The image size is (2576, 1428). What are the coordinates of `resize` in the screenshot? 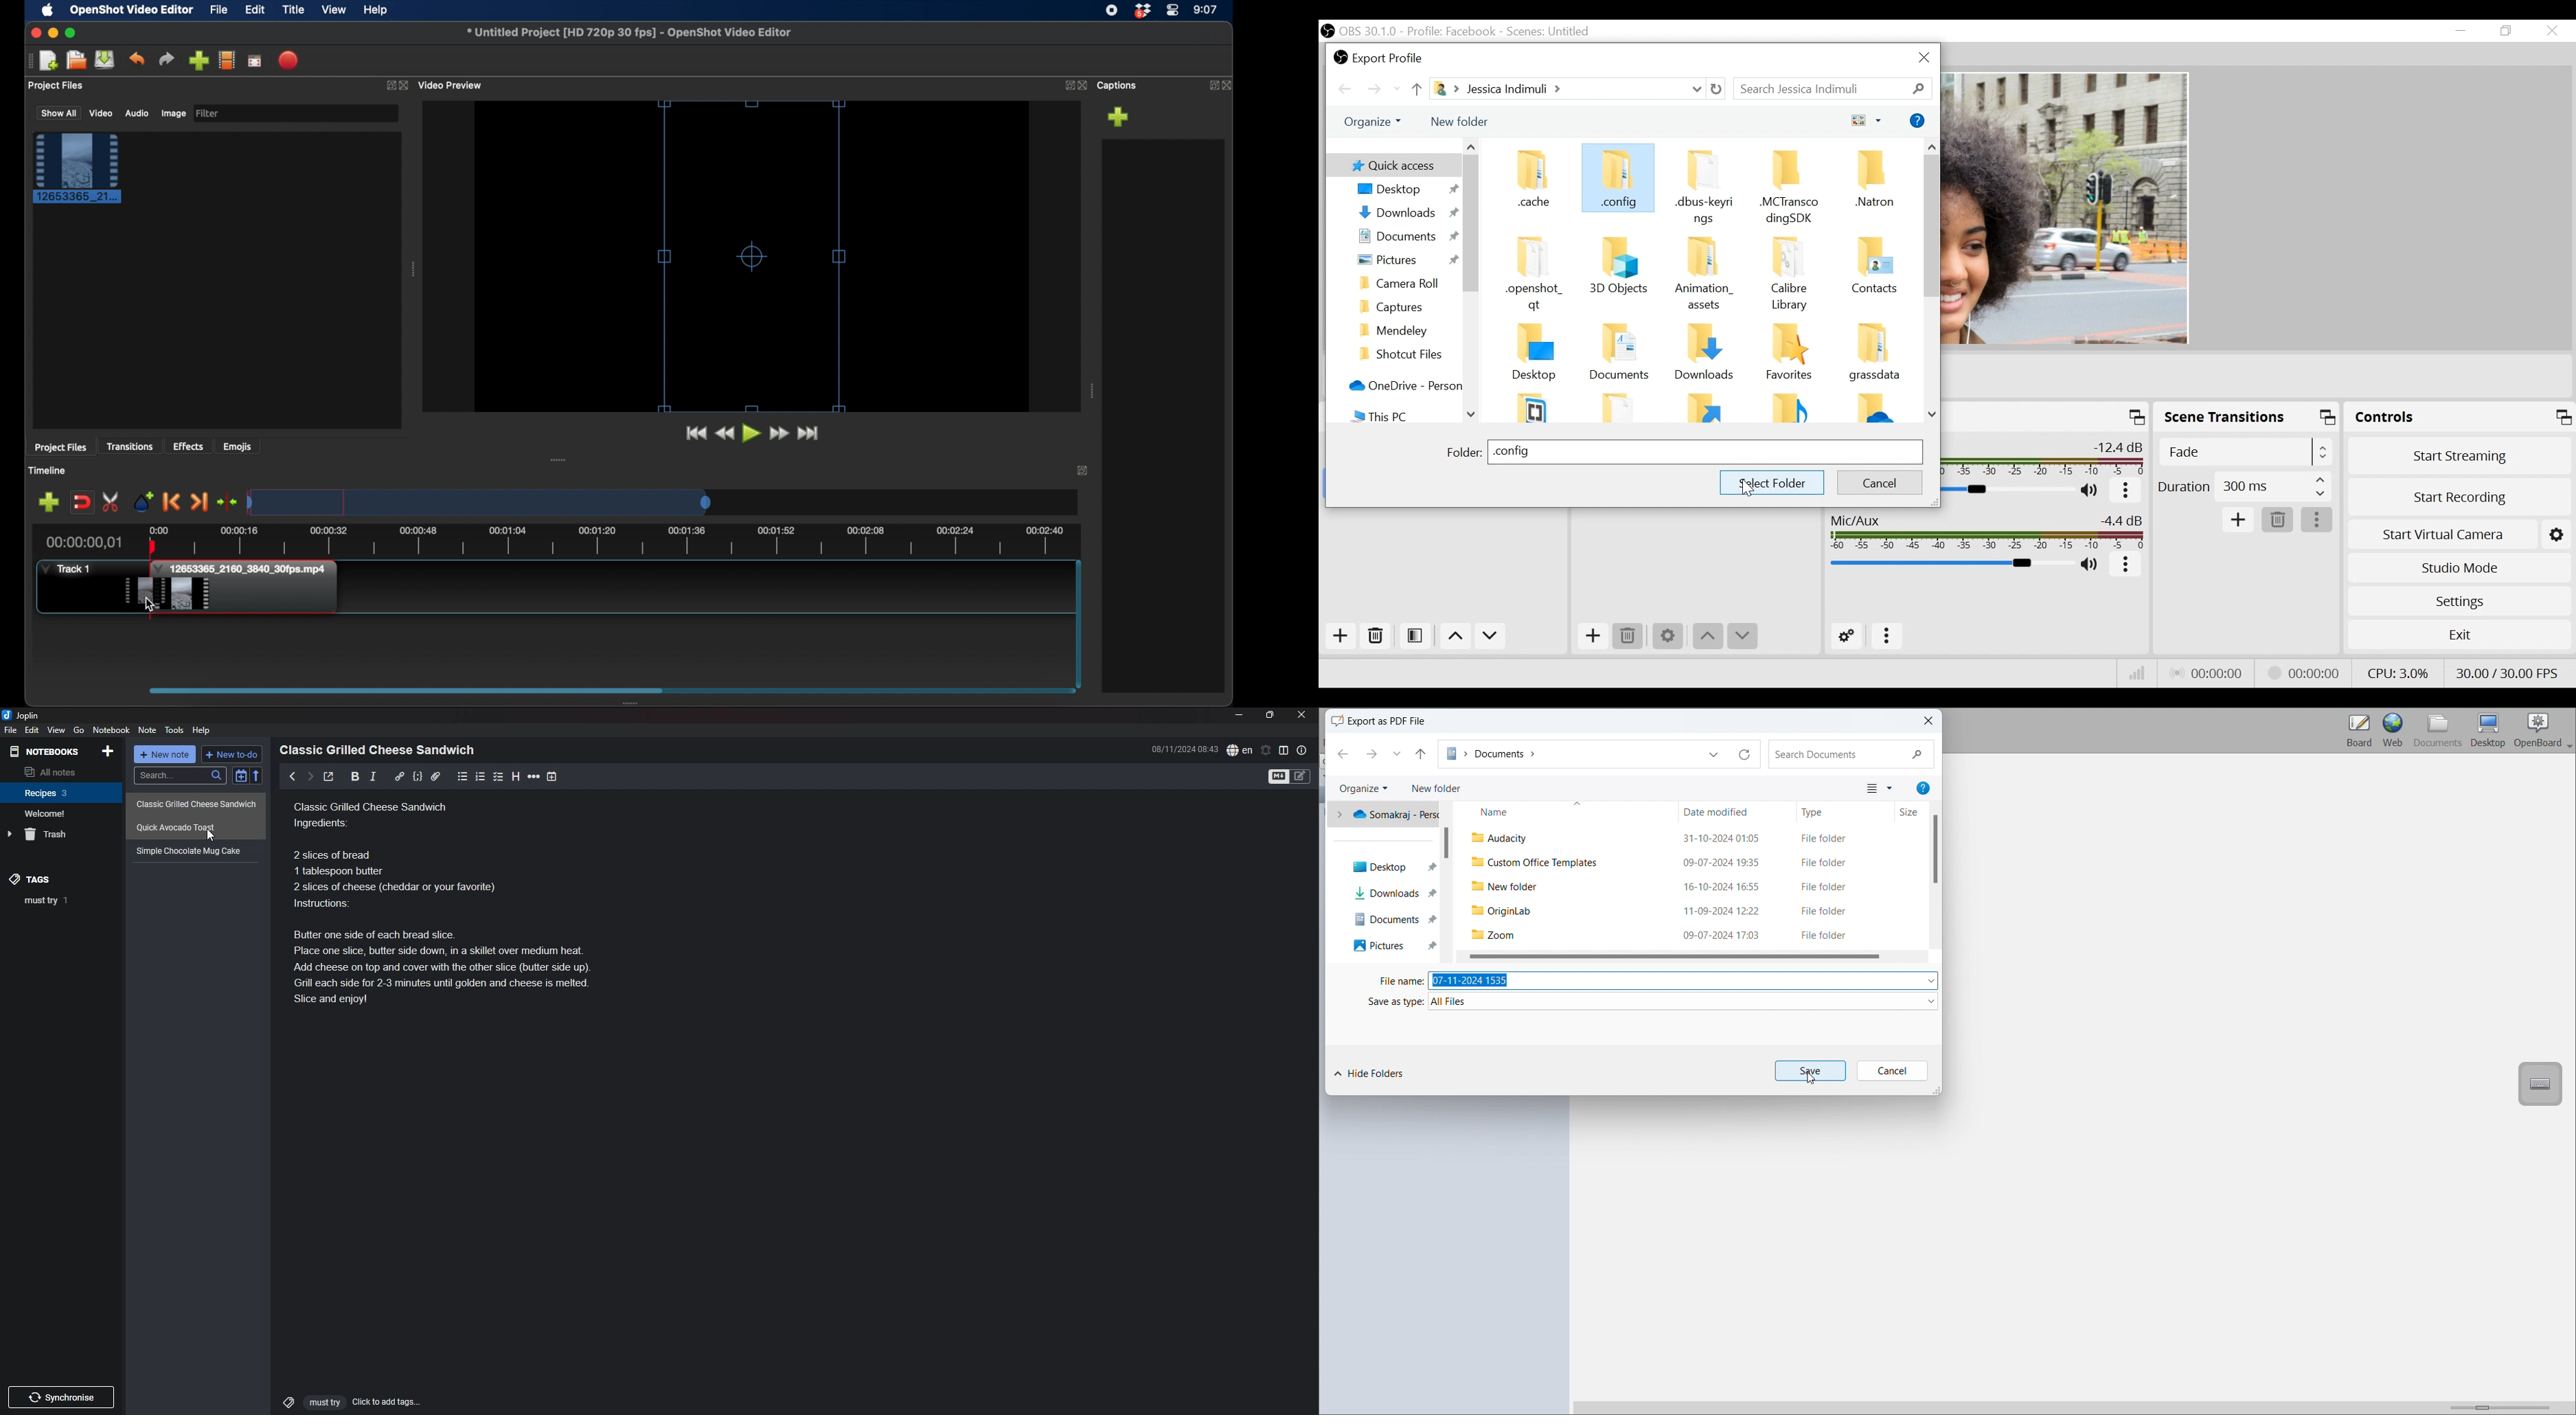 It's located at (1270, 715).